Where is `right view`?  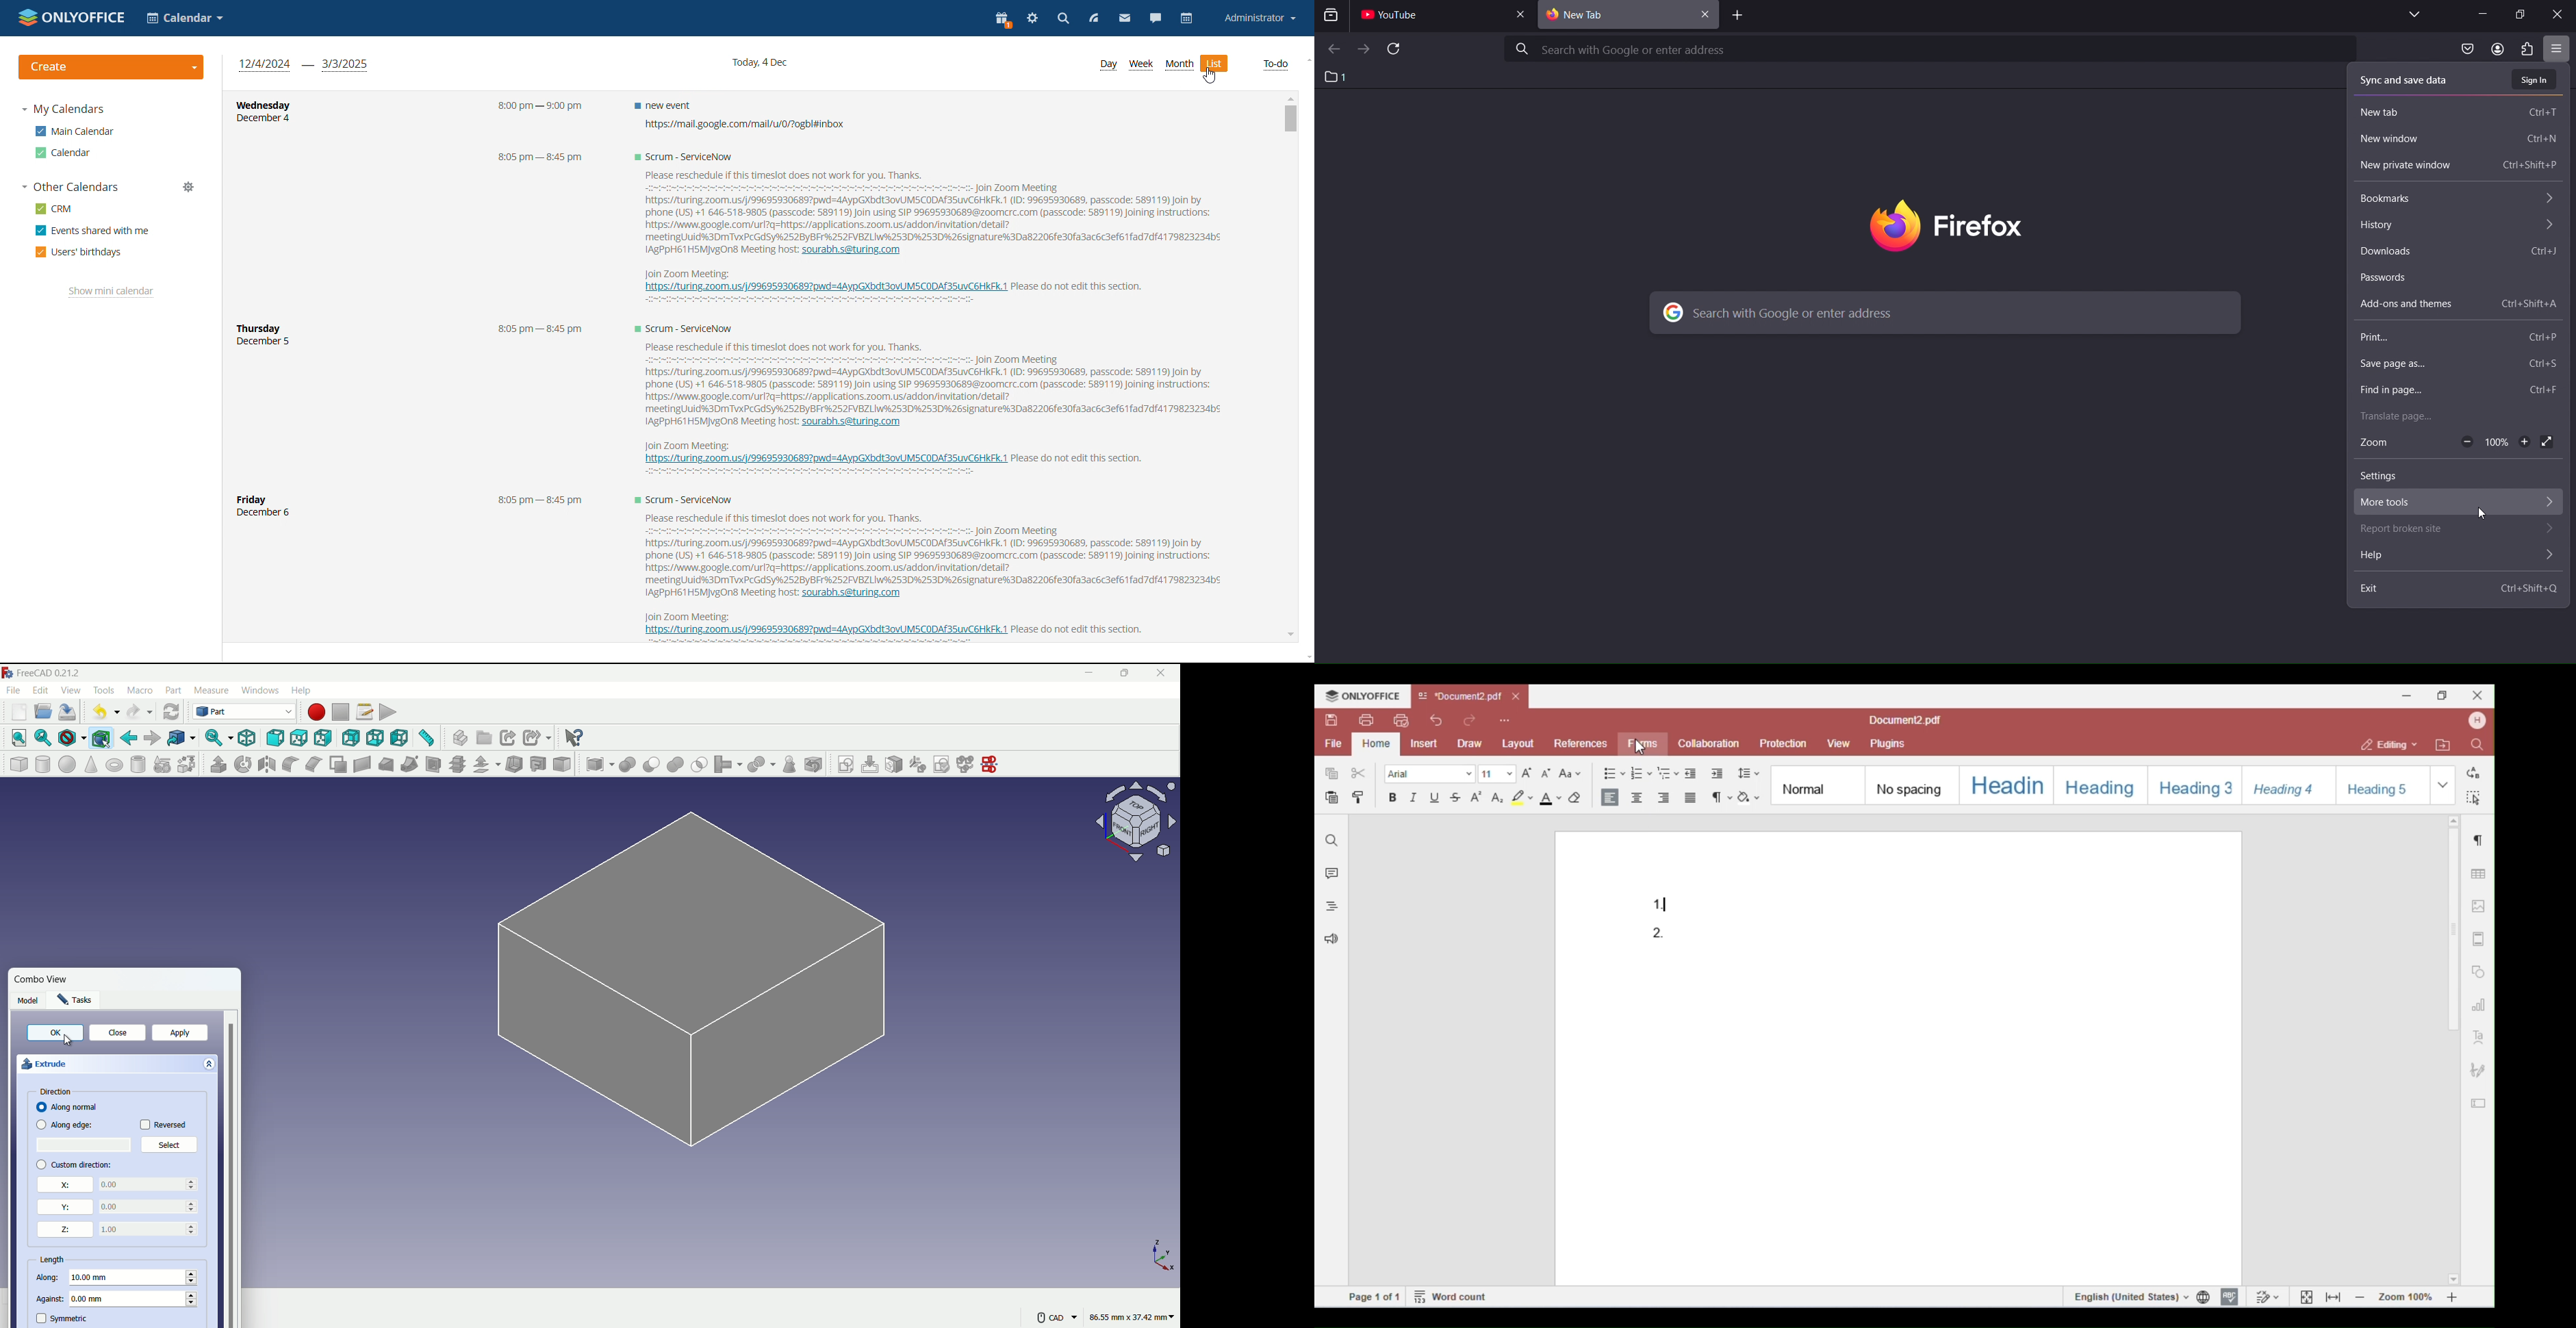 right view is located at coordinates (322, 739).